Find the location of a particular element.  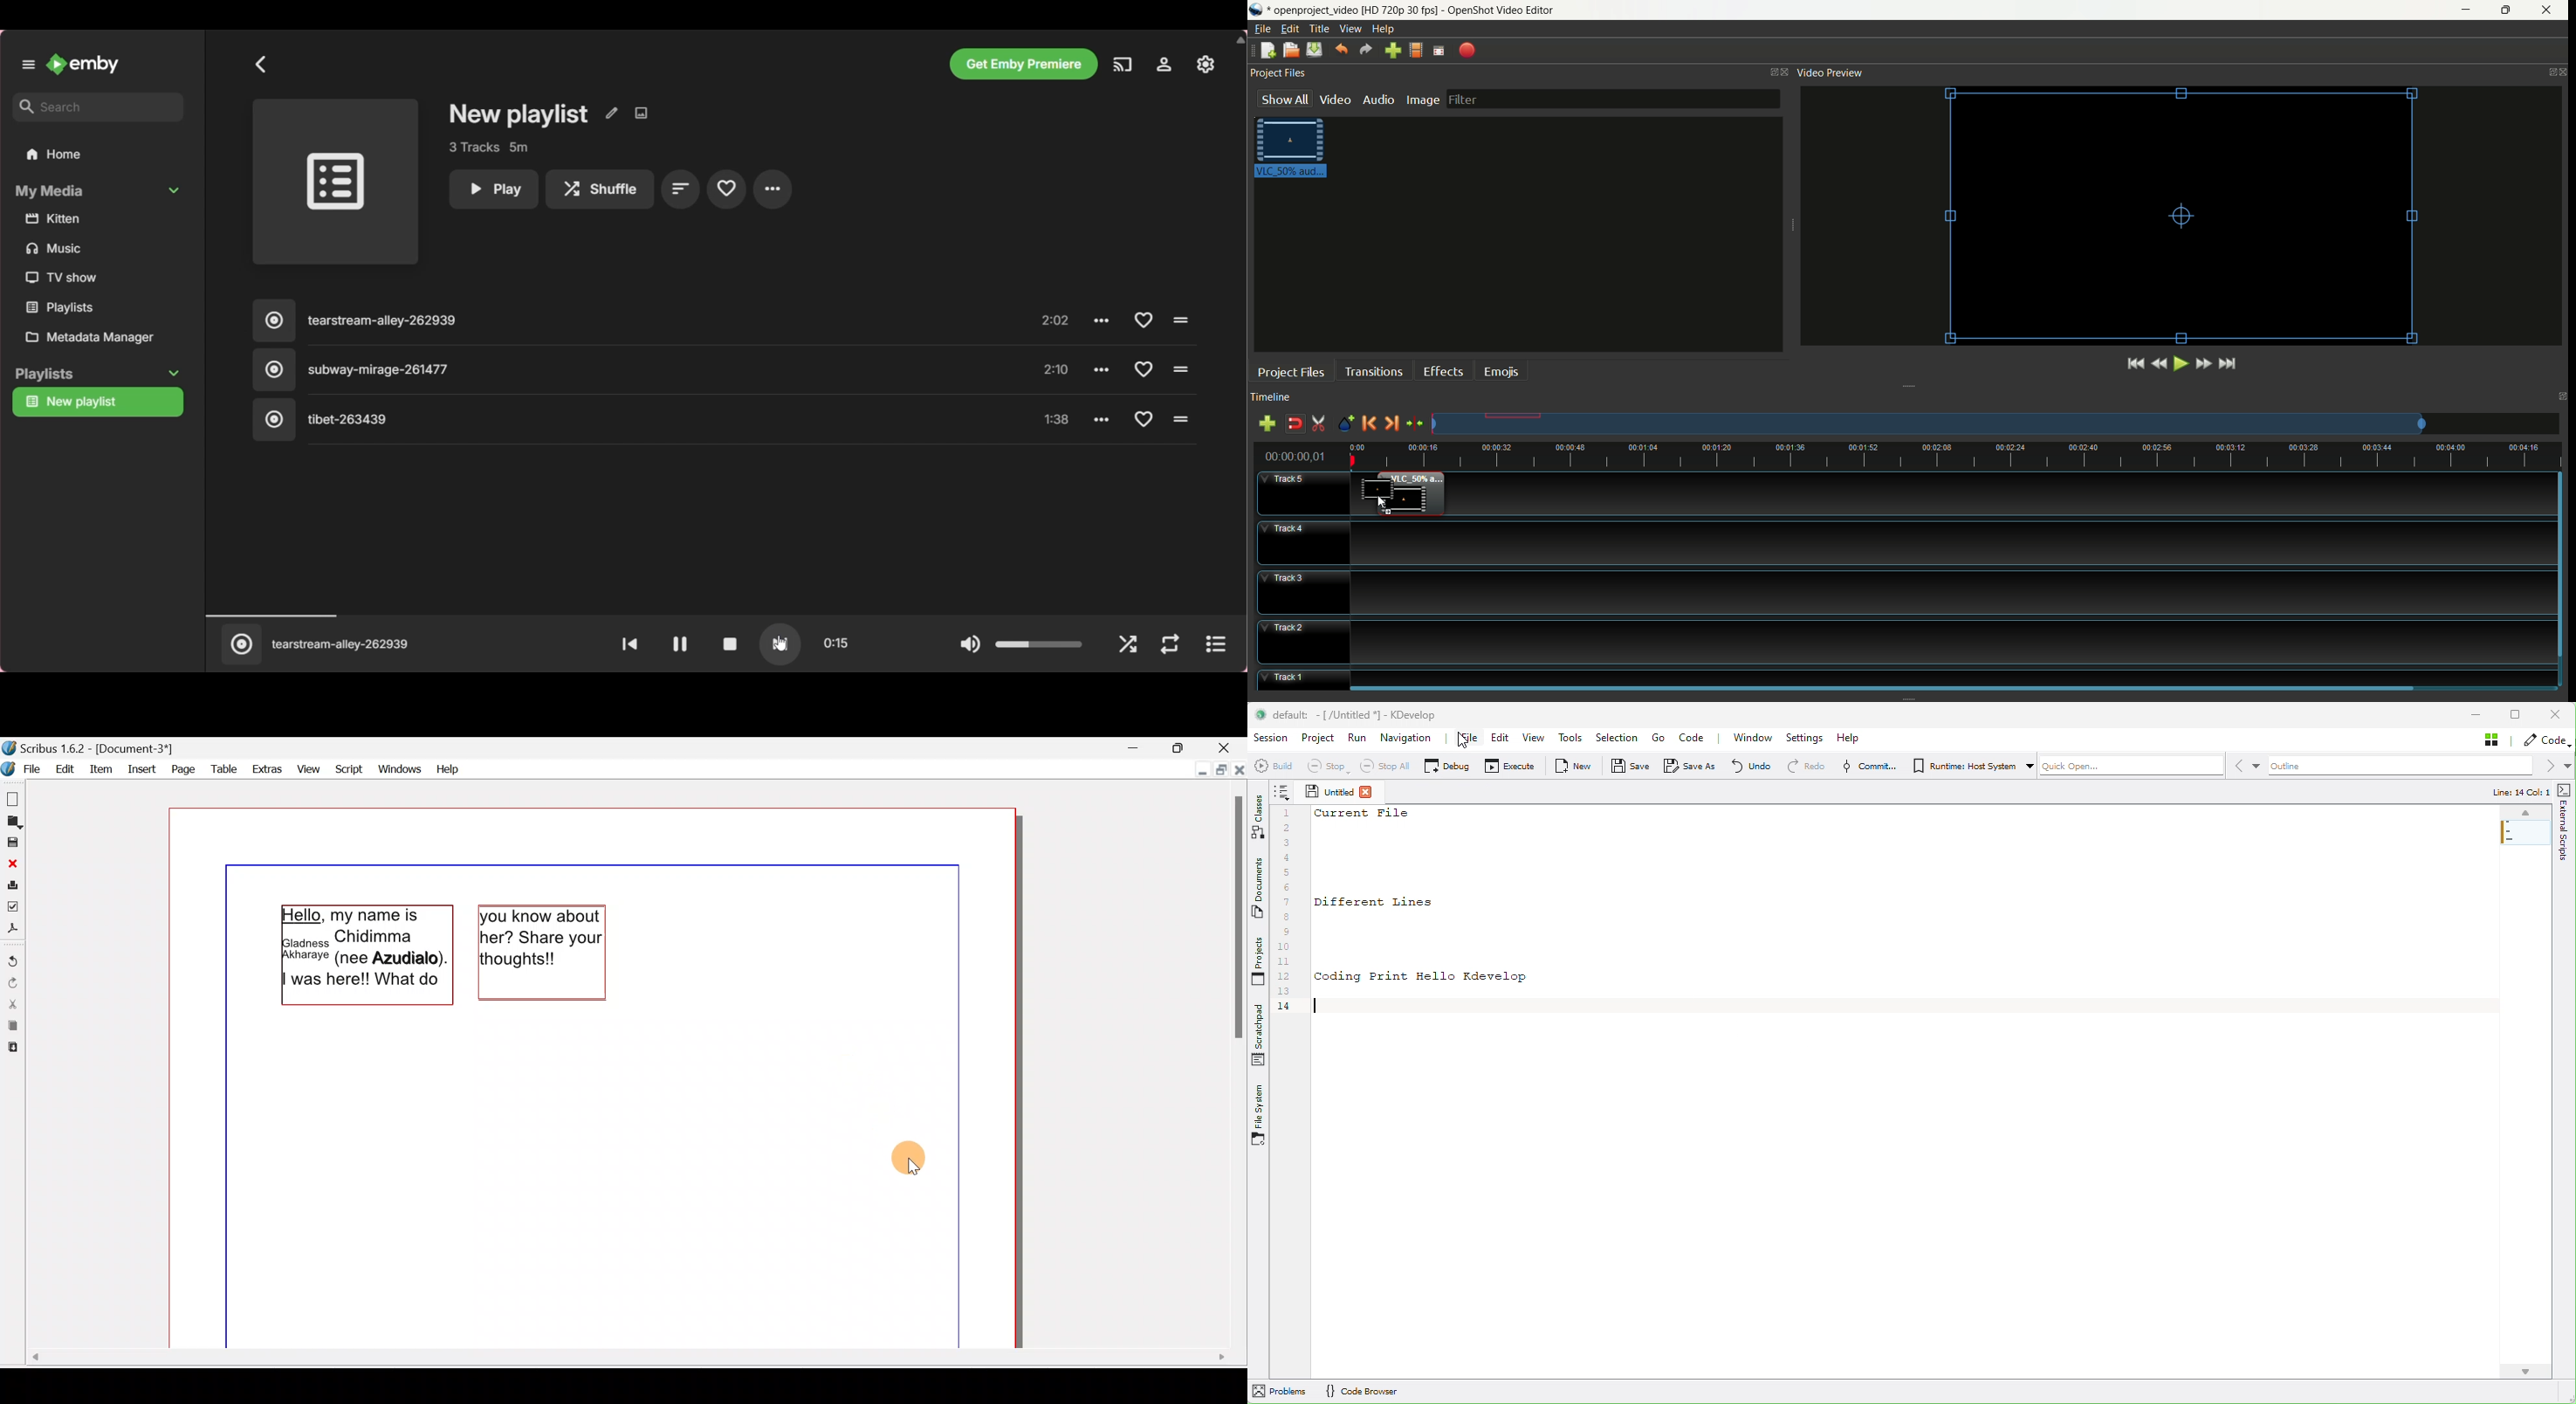

Play on another device is located at coordinates (1123, 64).